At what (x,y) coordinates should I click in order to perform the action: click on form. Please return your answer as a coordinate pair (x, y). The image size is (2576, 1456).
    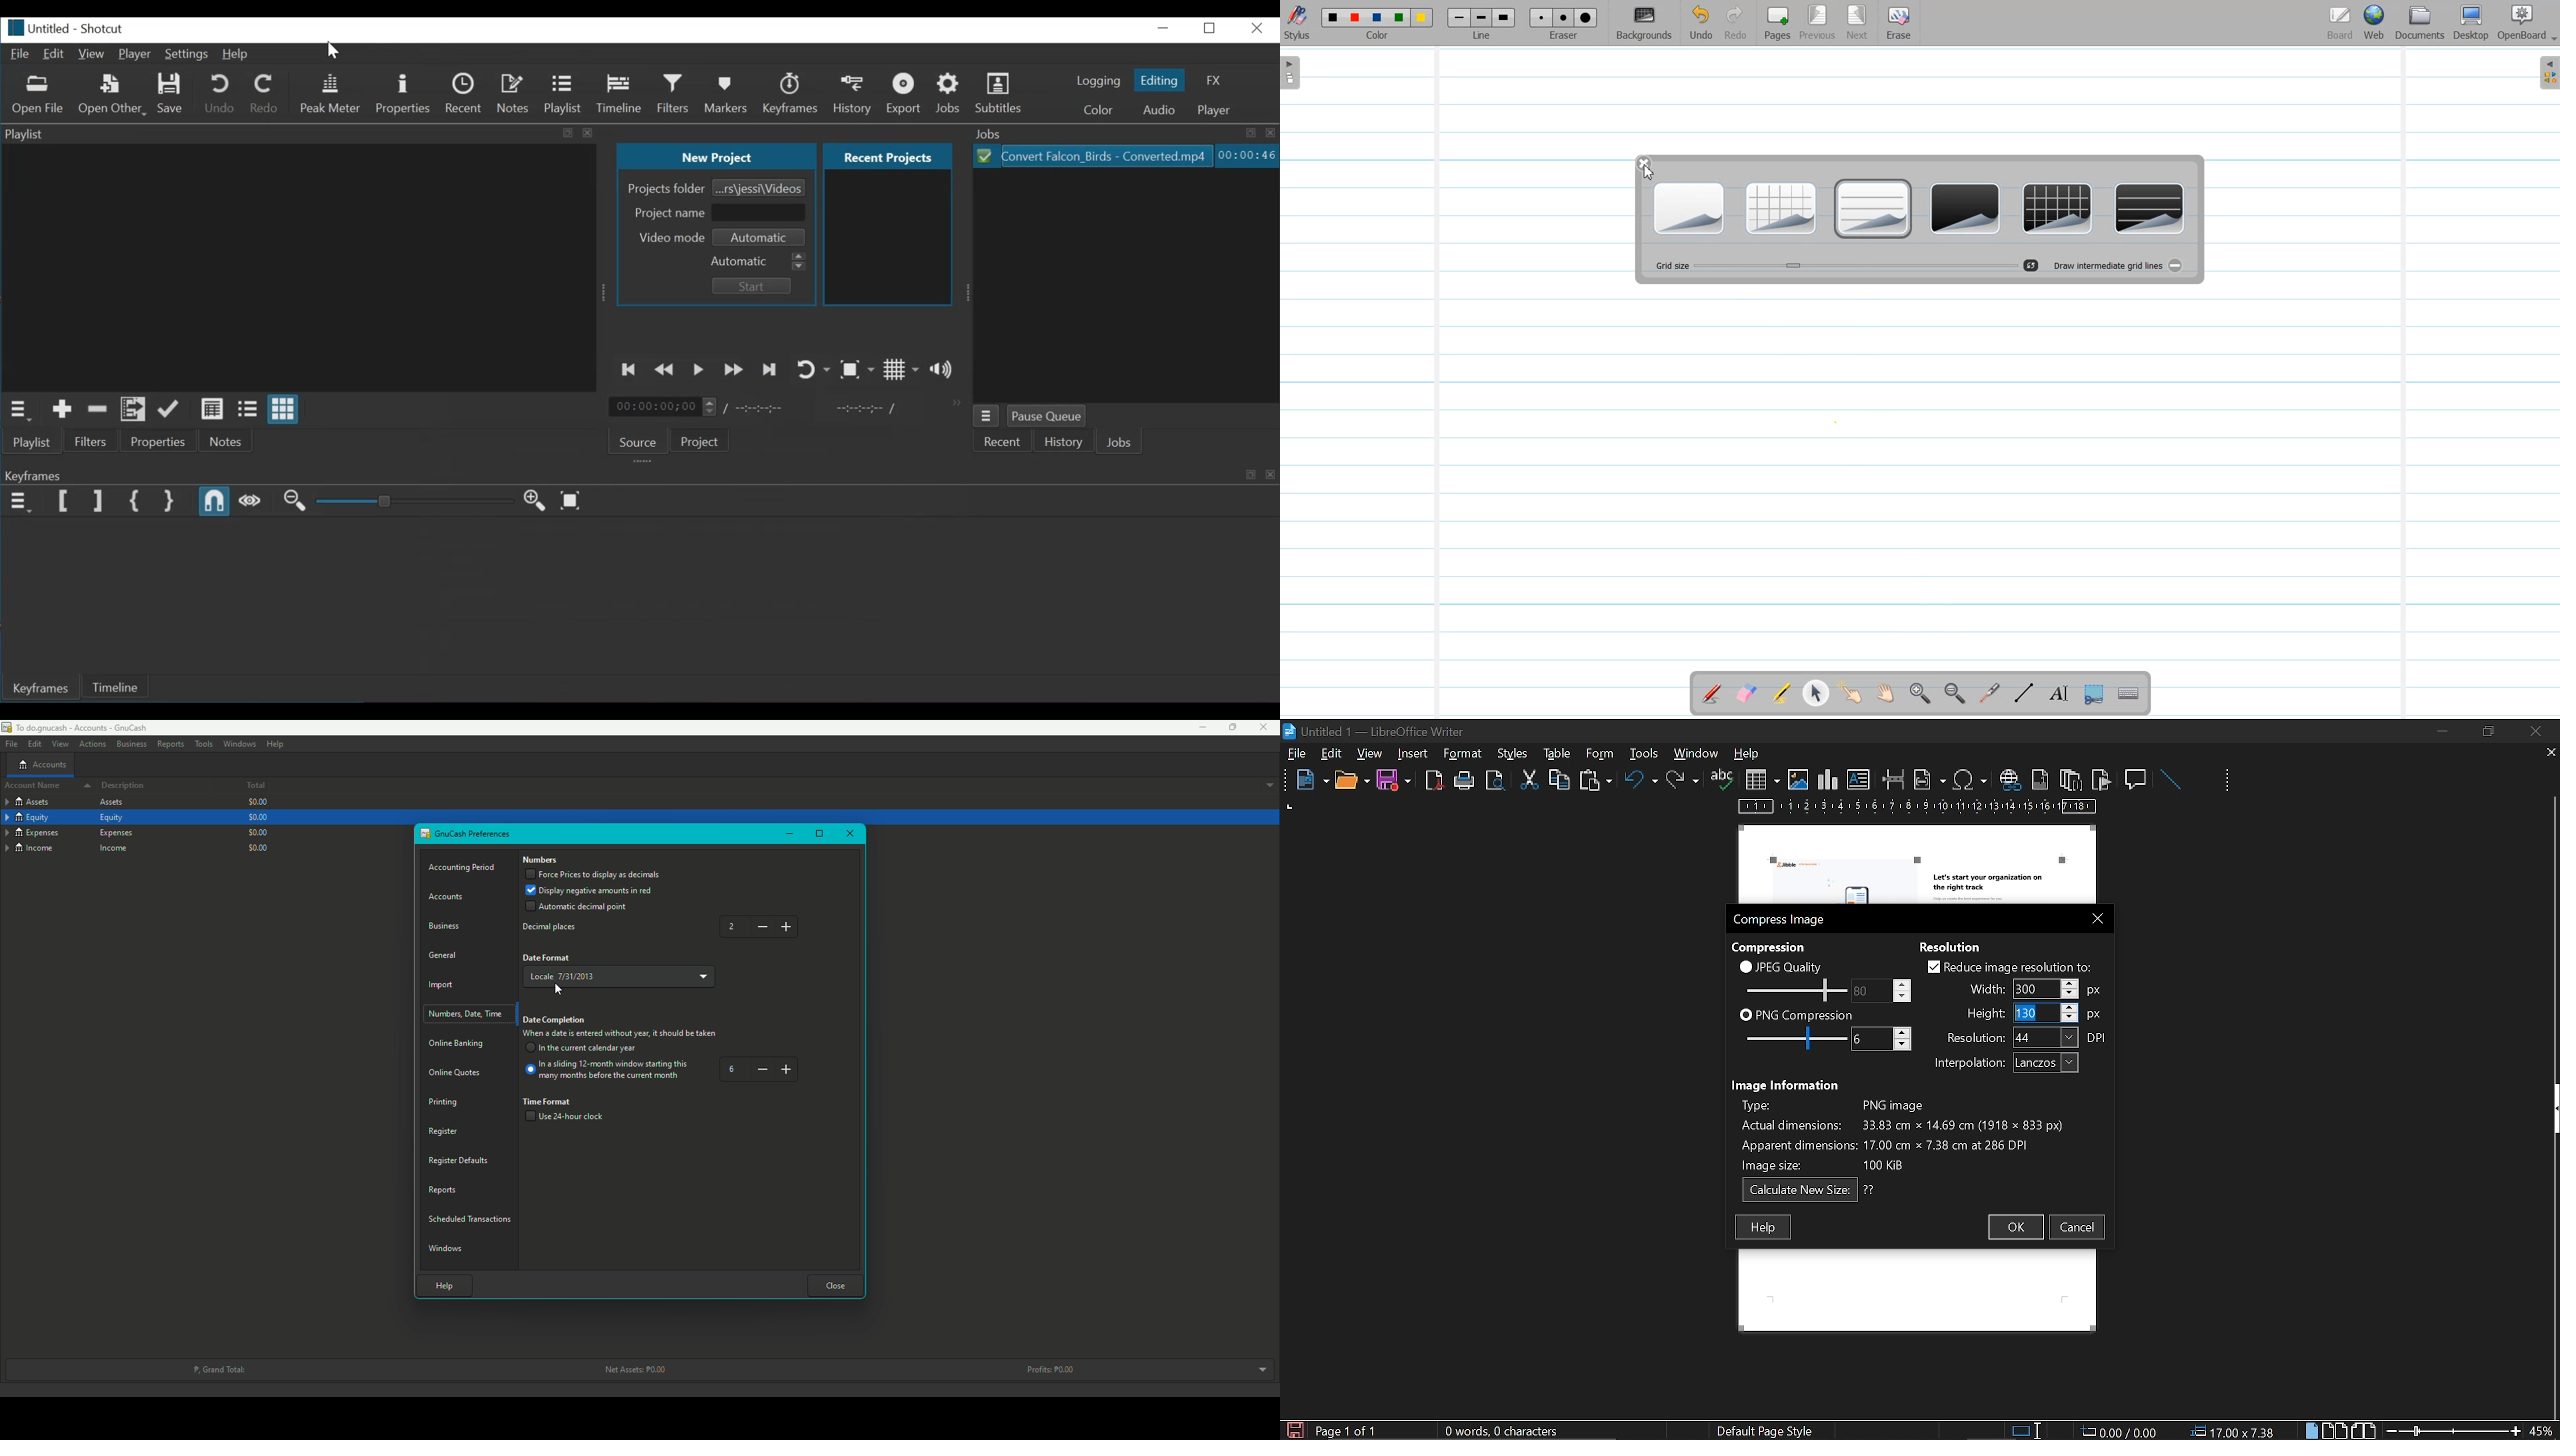
    Looking at the image, I should click on (1646, 753).